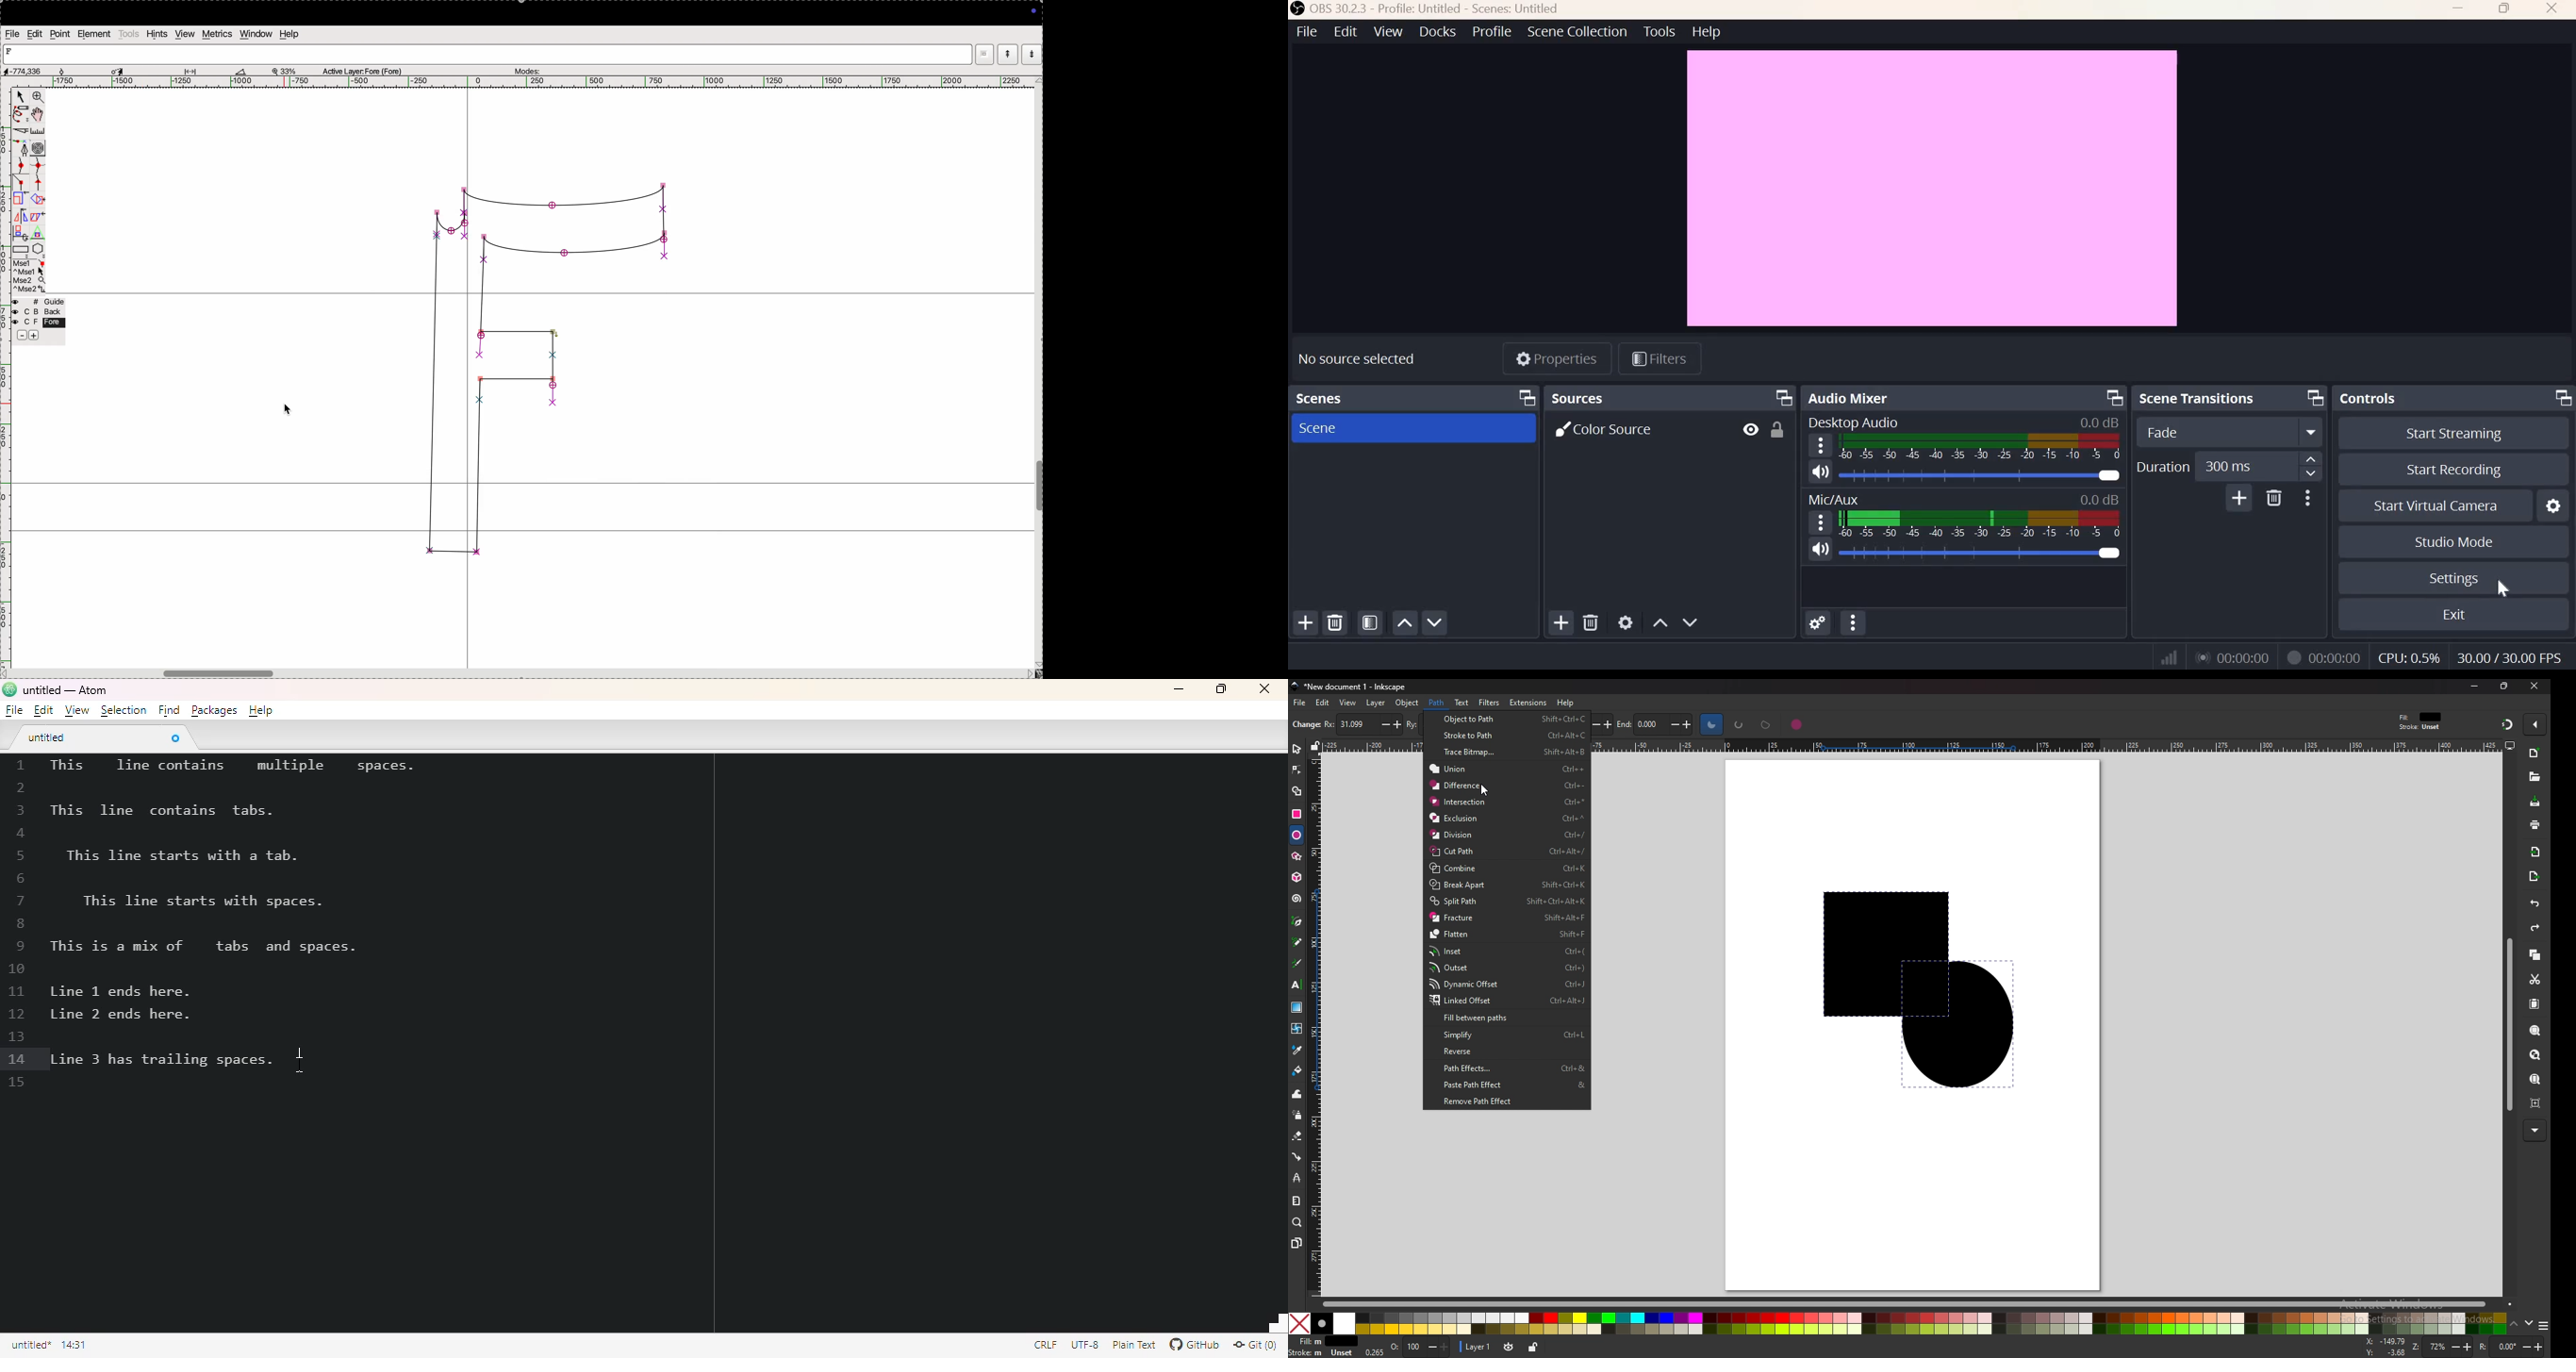 This screenshot has width=2576, height=1372. Describe the element at coordinates (1297, 813) in the screenshot. I see `rectangle` at that location.